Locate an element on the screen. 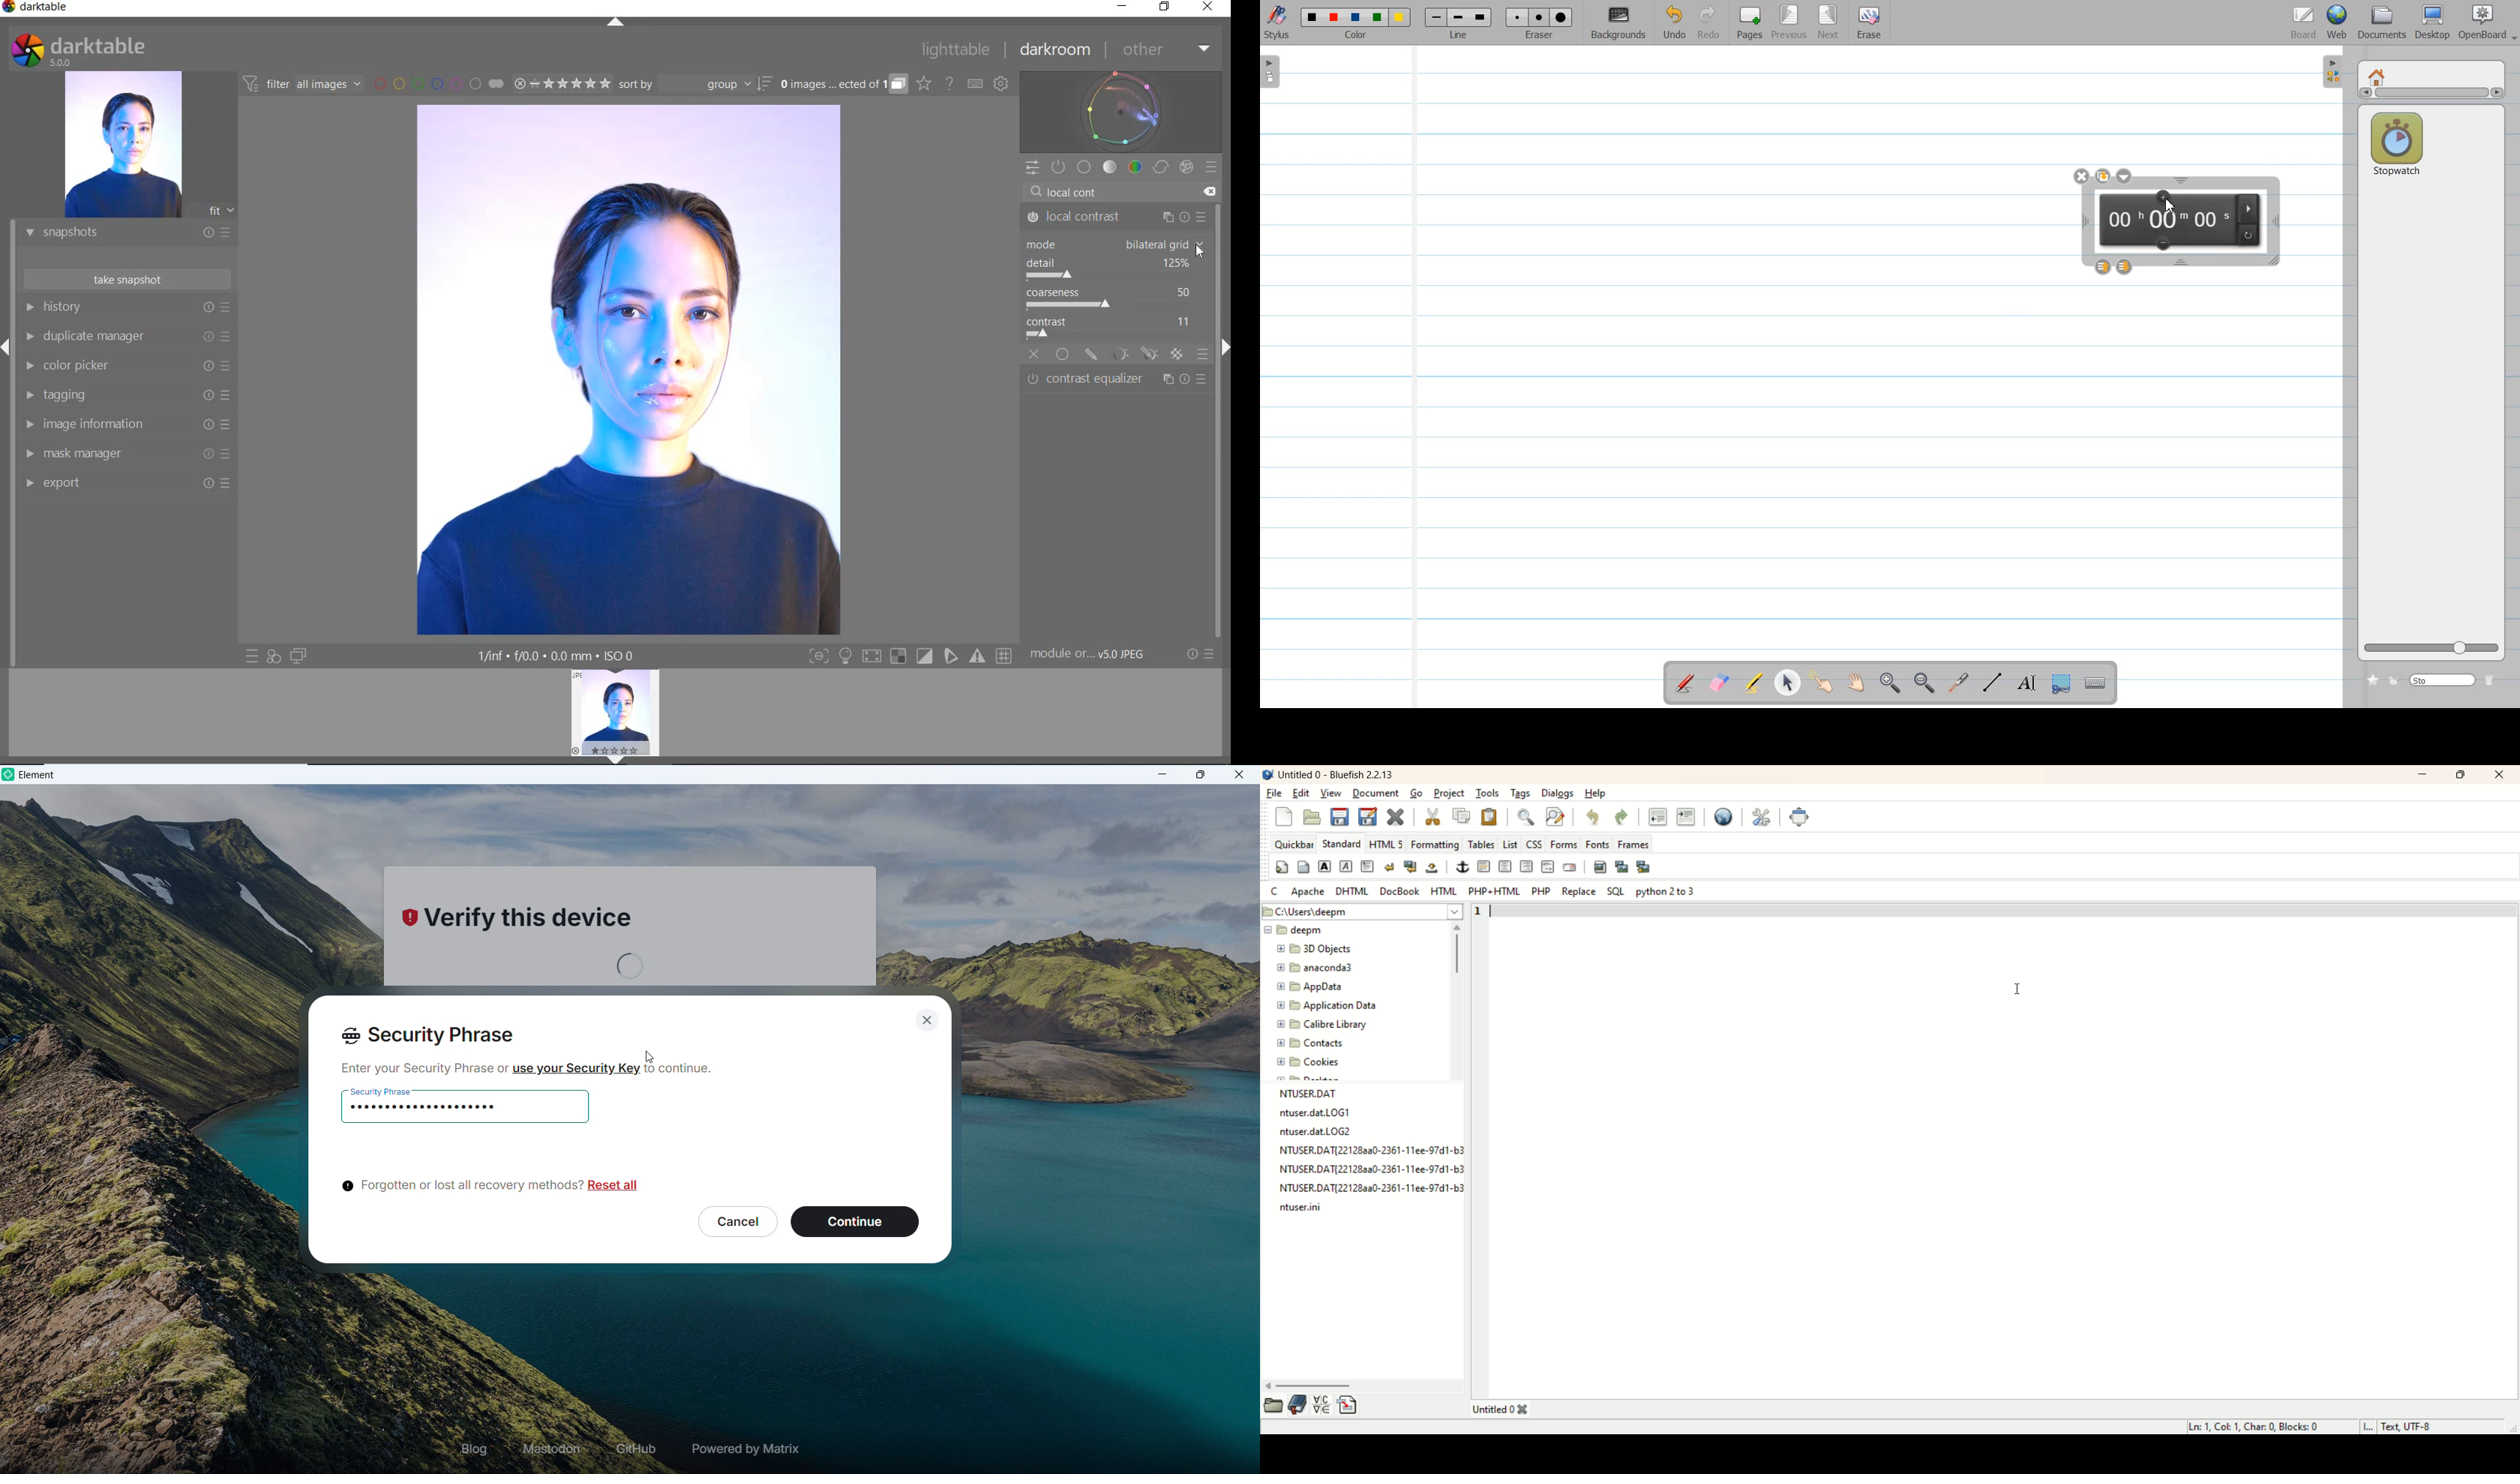  TONE is located at coordinates (1111, 167).